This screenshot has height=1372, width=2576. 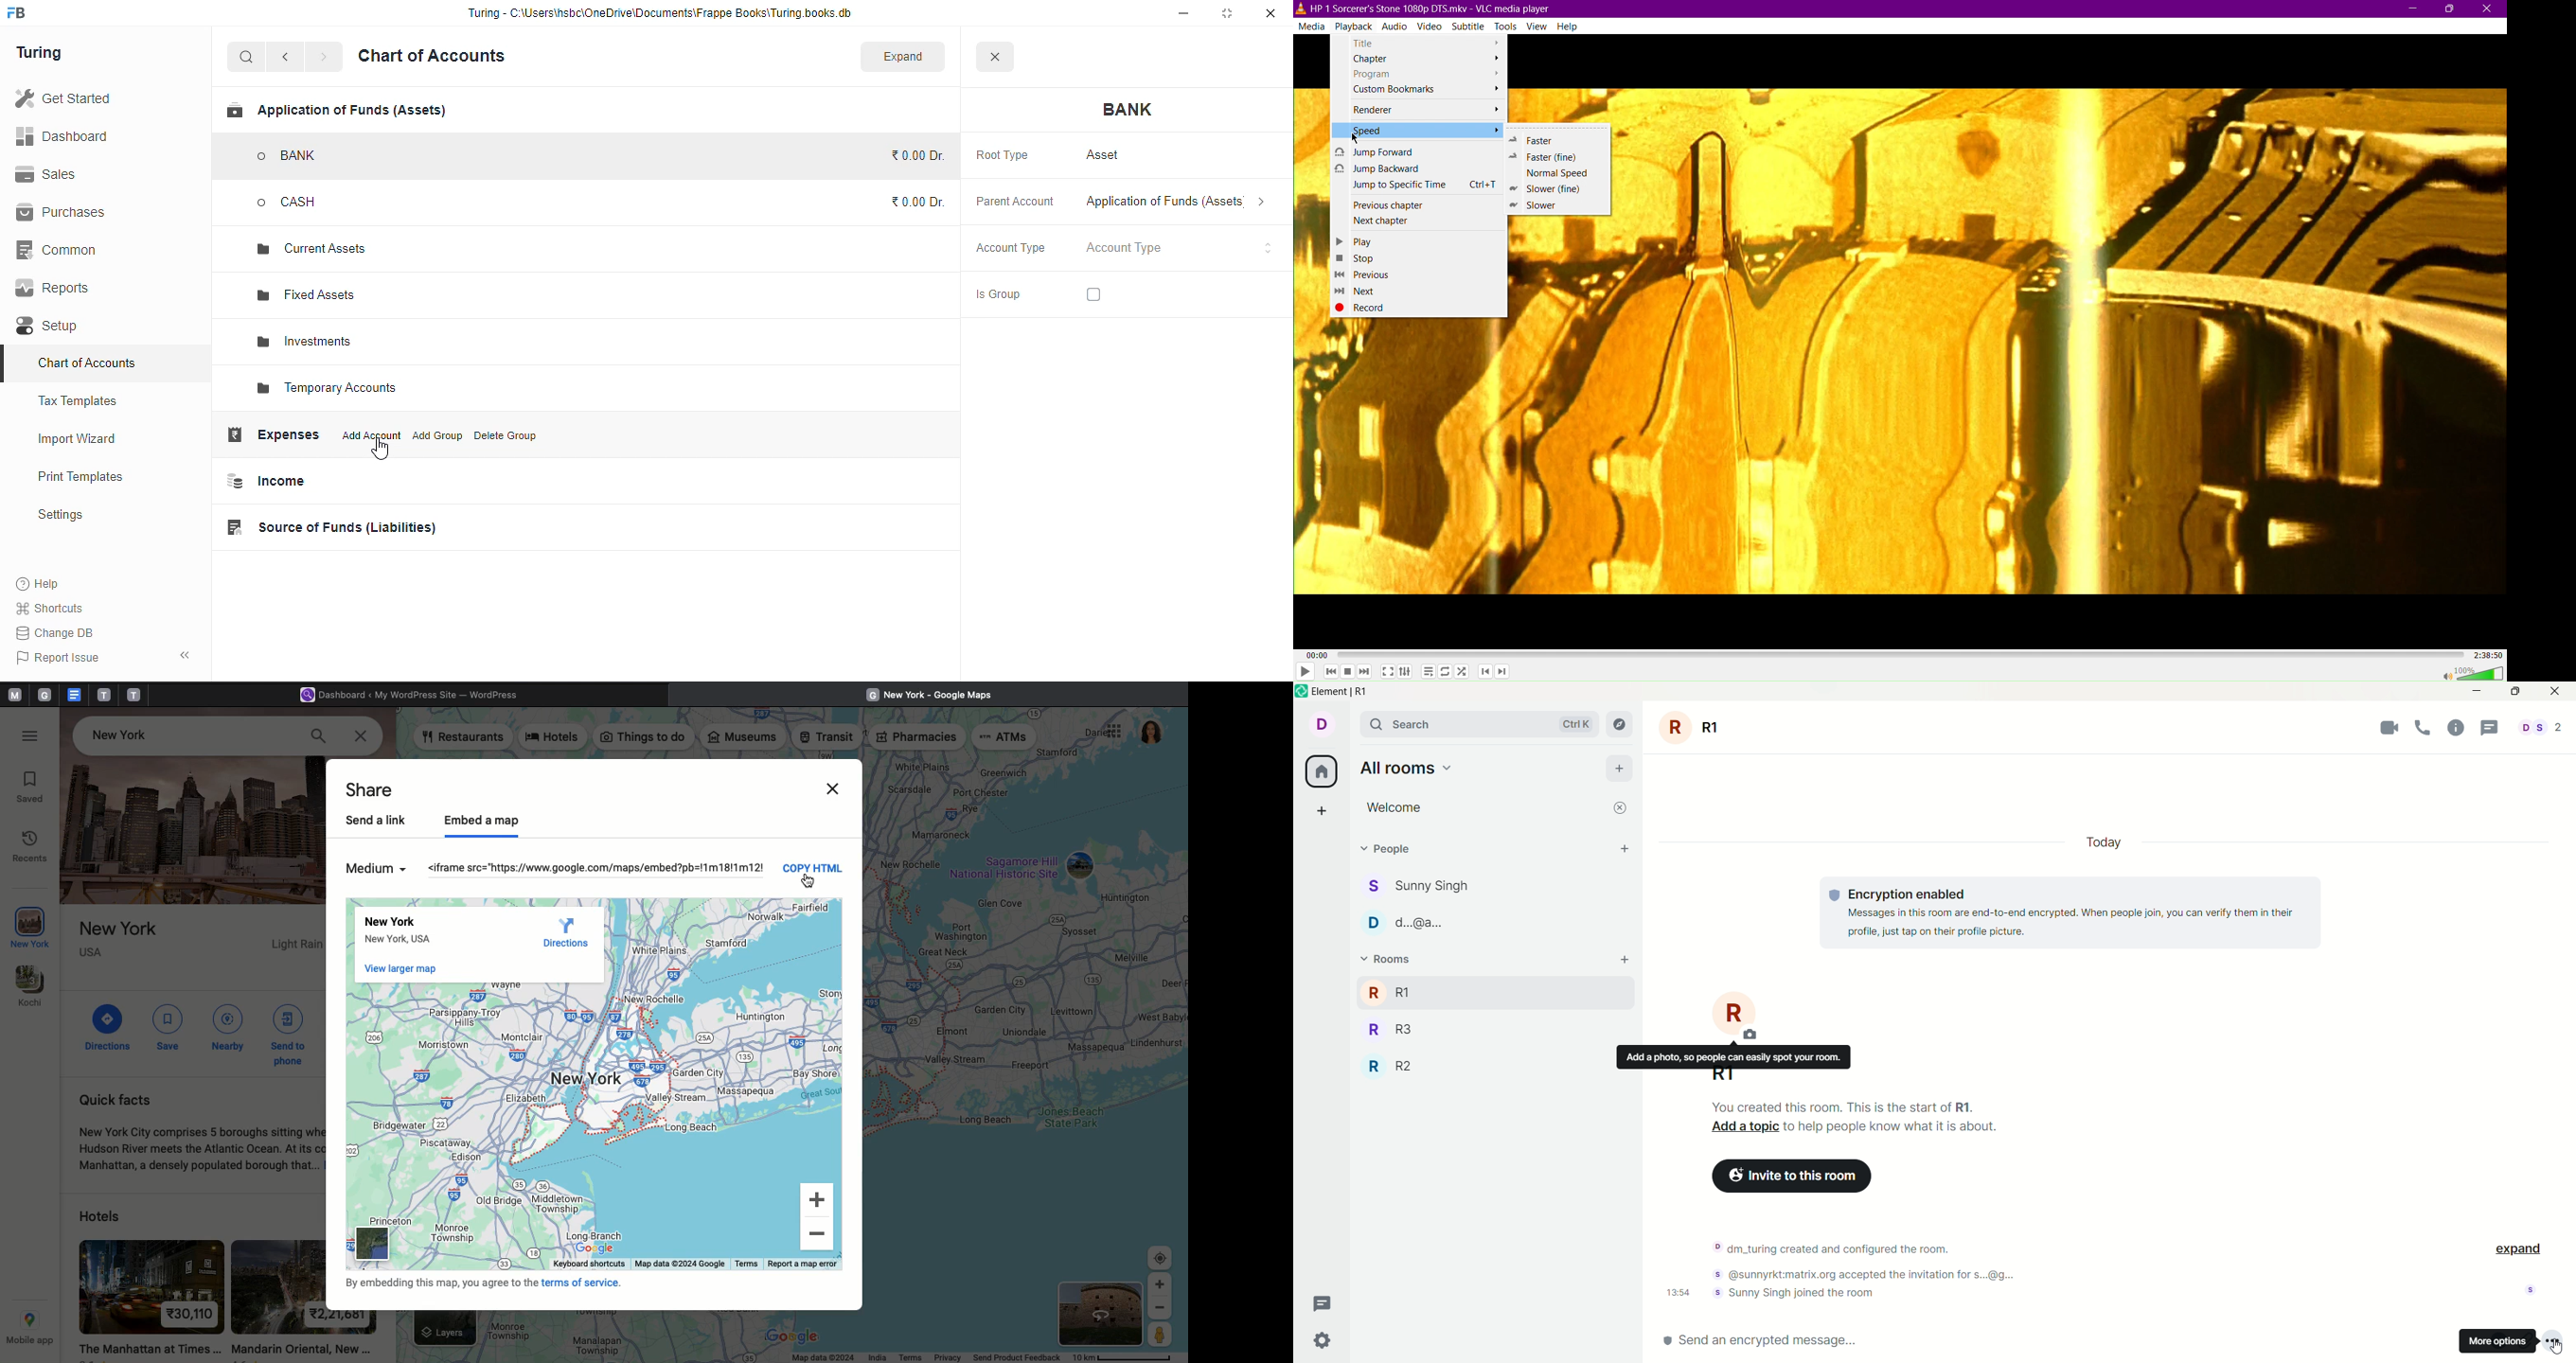 What do you see at coordinates (247, 57) in the screenshot?
I see `search` at bounding box center [247, 57].